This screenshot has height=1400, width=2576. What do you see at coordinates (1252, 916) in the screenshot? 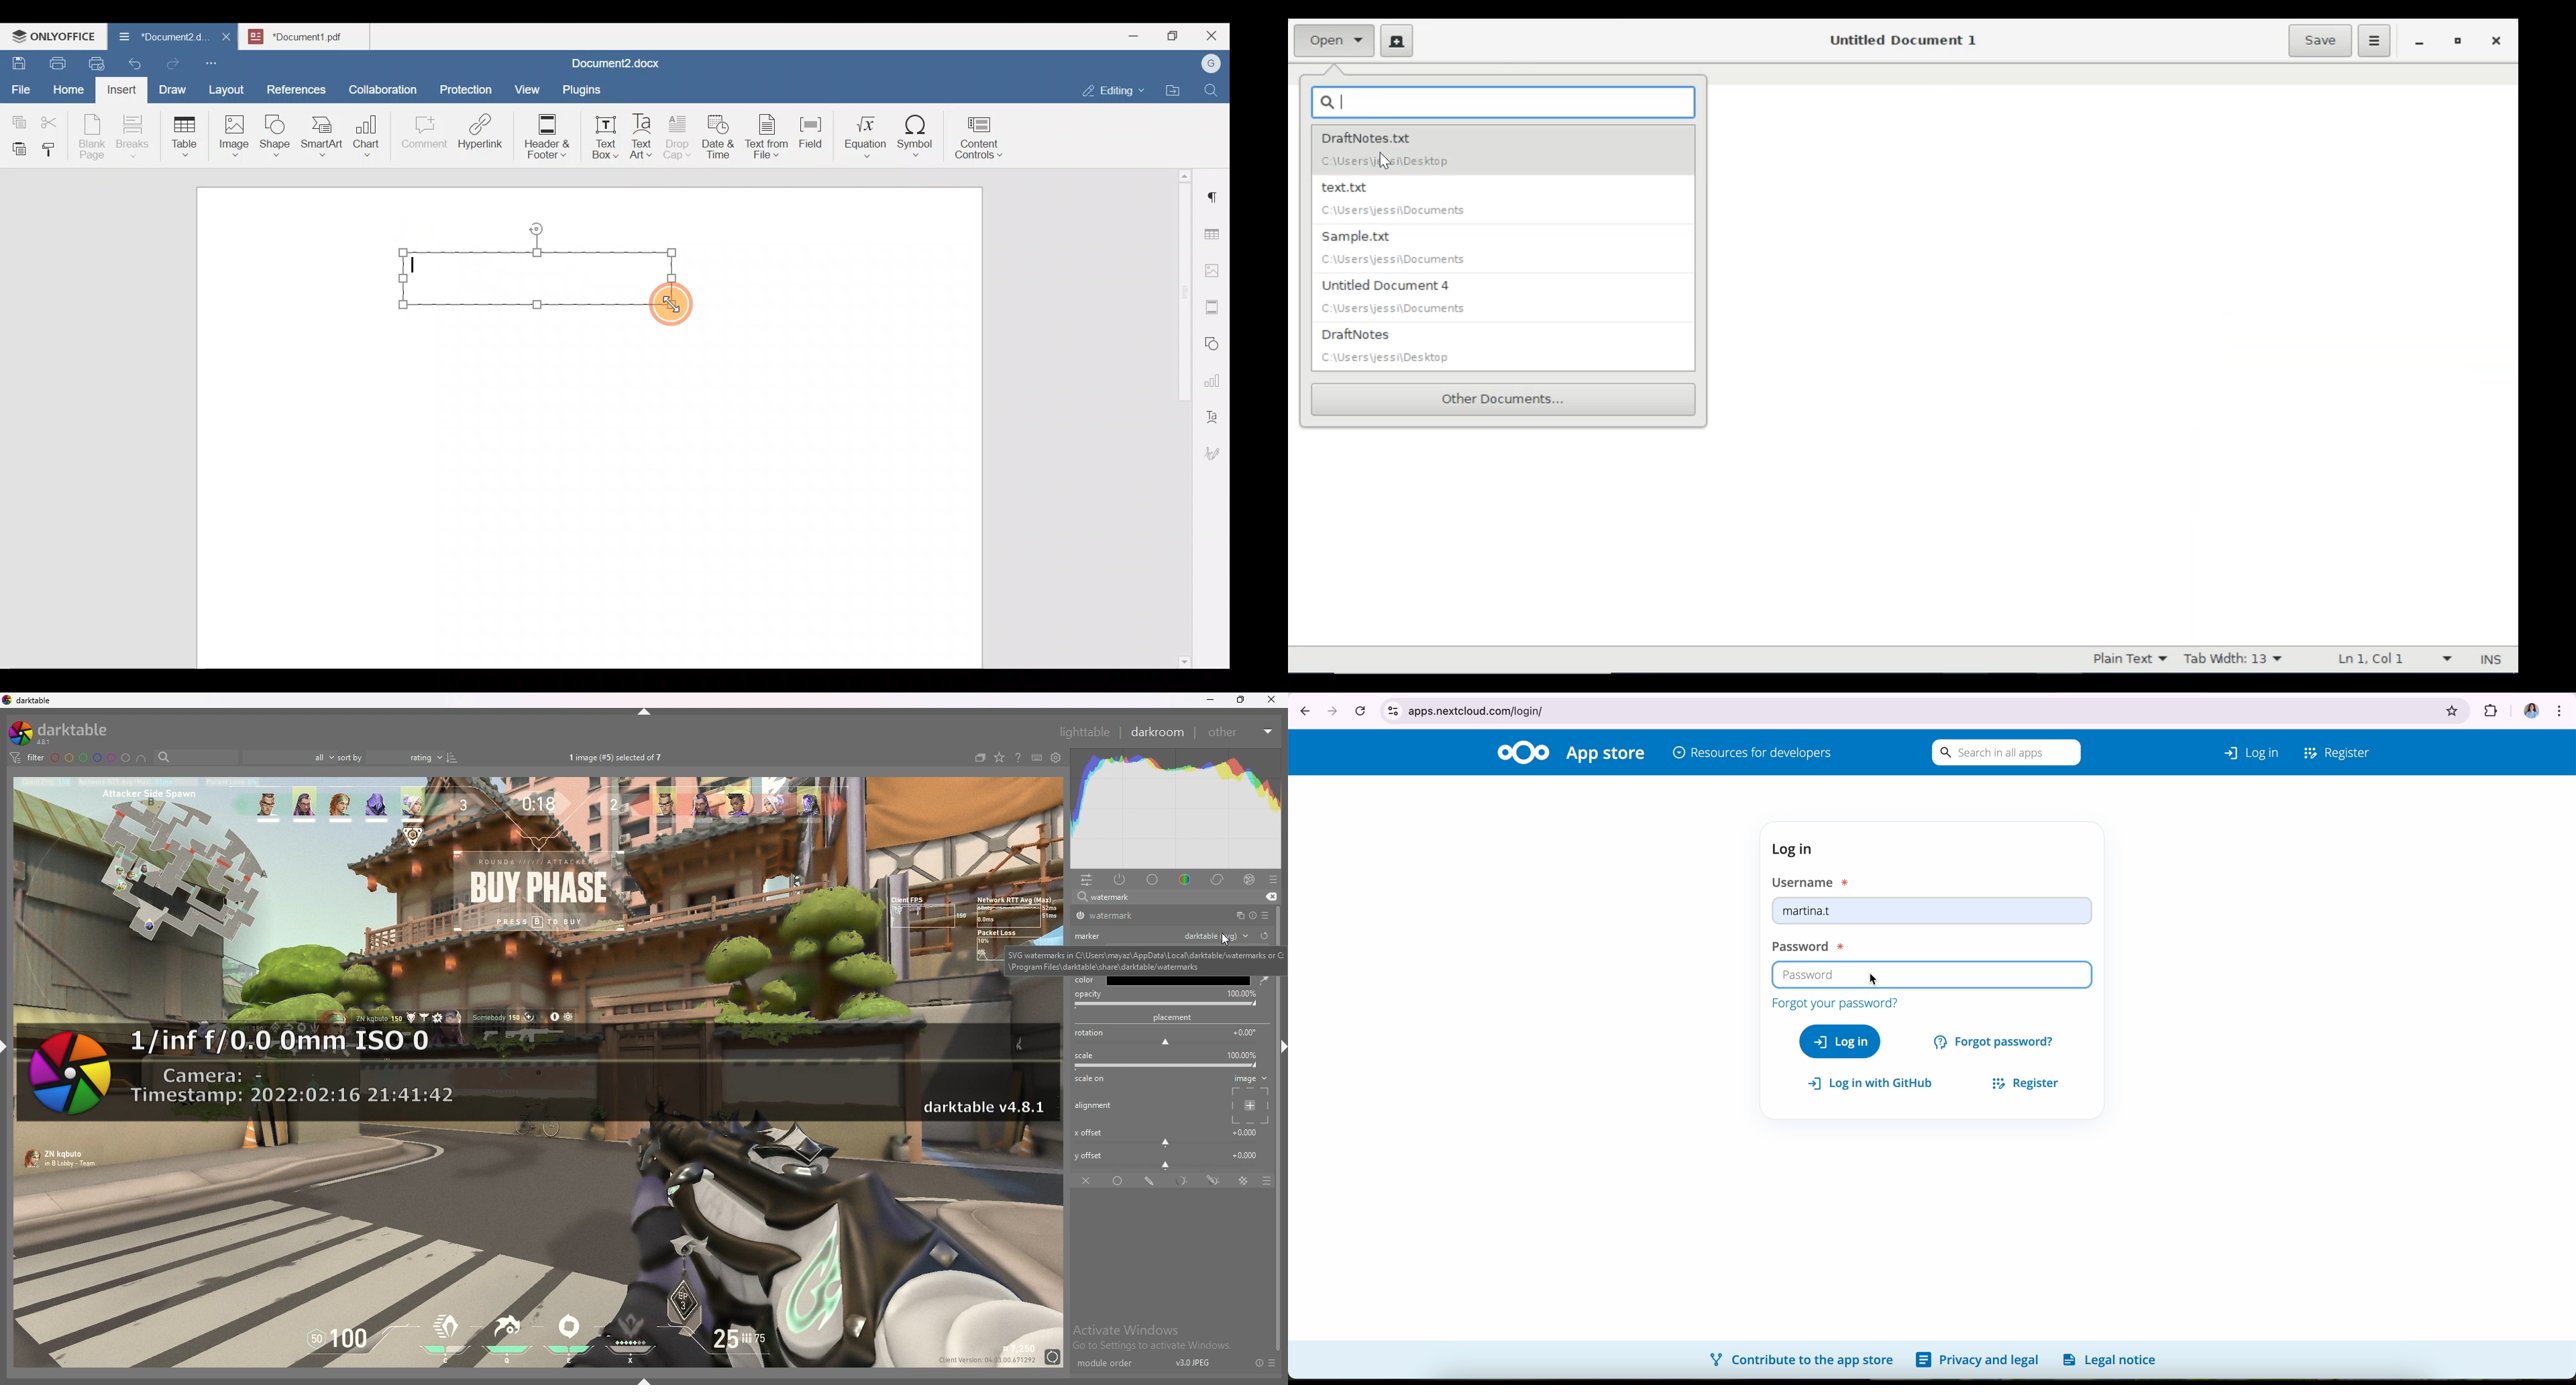
I see `reset` at bounding box center [1252, 916].